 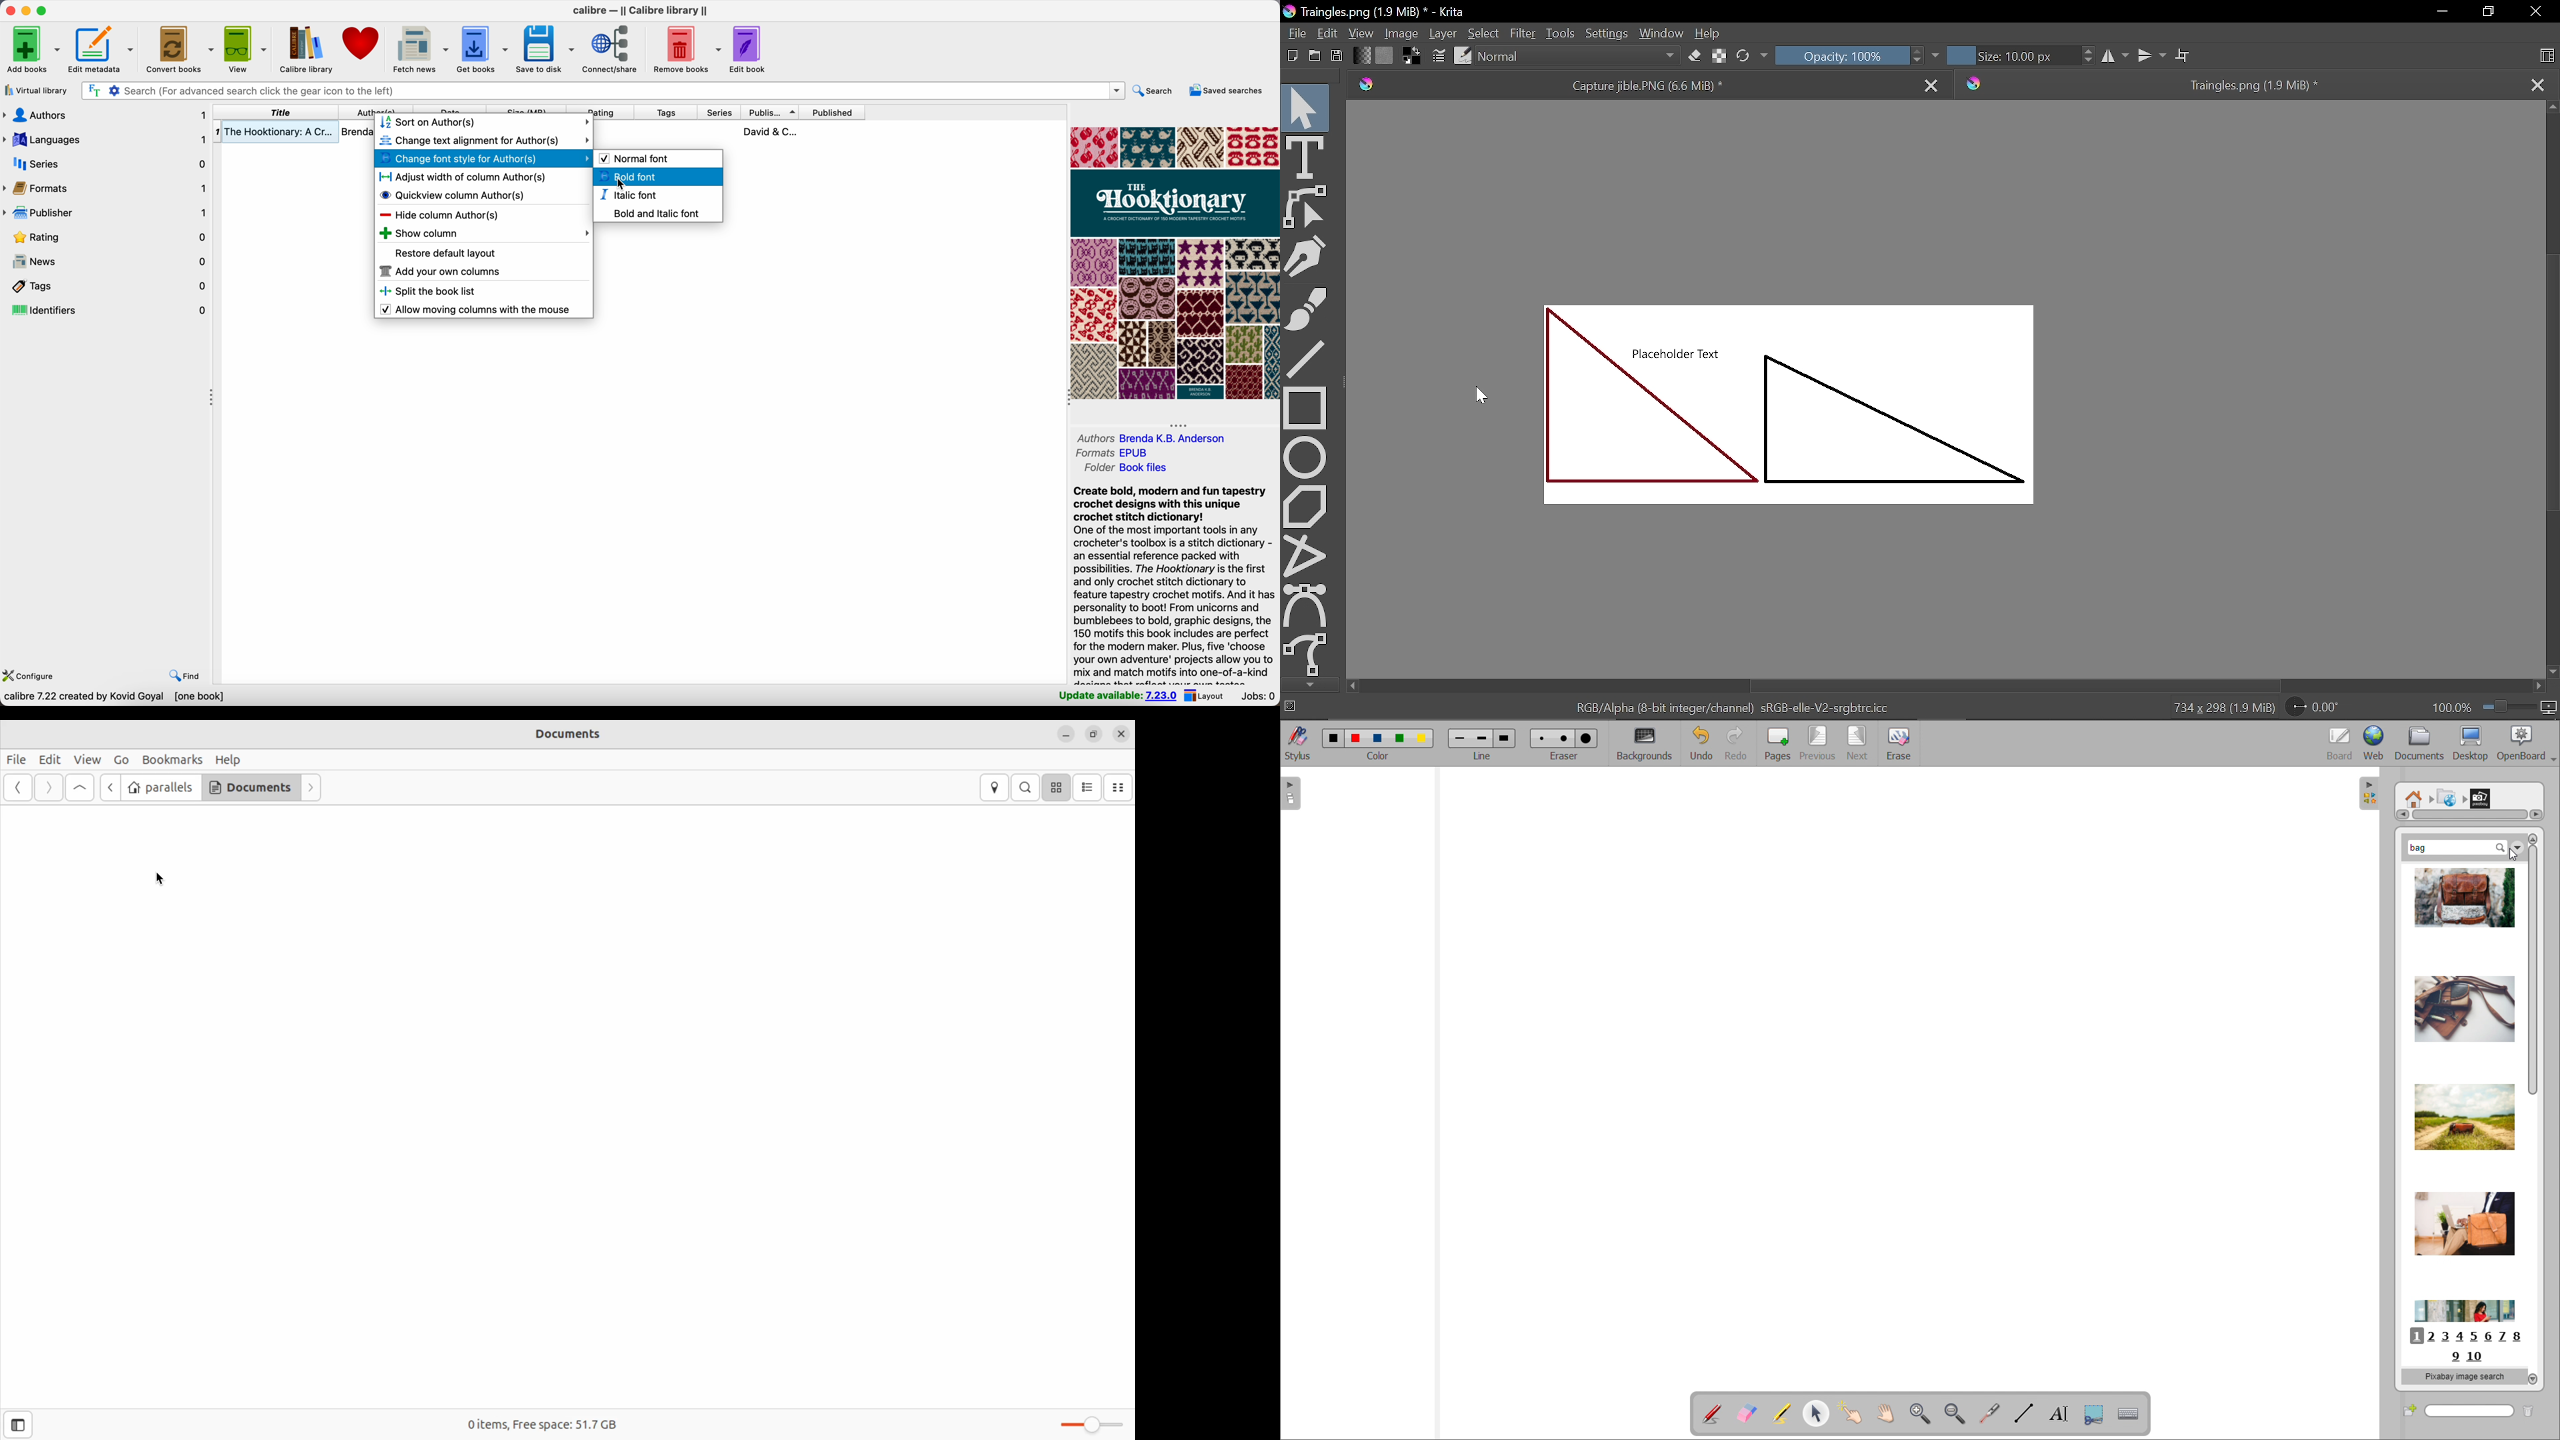 What do you see at coordinates (2375, 795) in the screenshot?
I see `Open folder view` at bounding box center [2375, 795].